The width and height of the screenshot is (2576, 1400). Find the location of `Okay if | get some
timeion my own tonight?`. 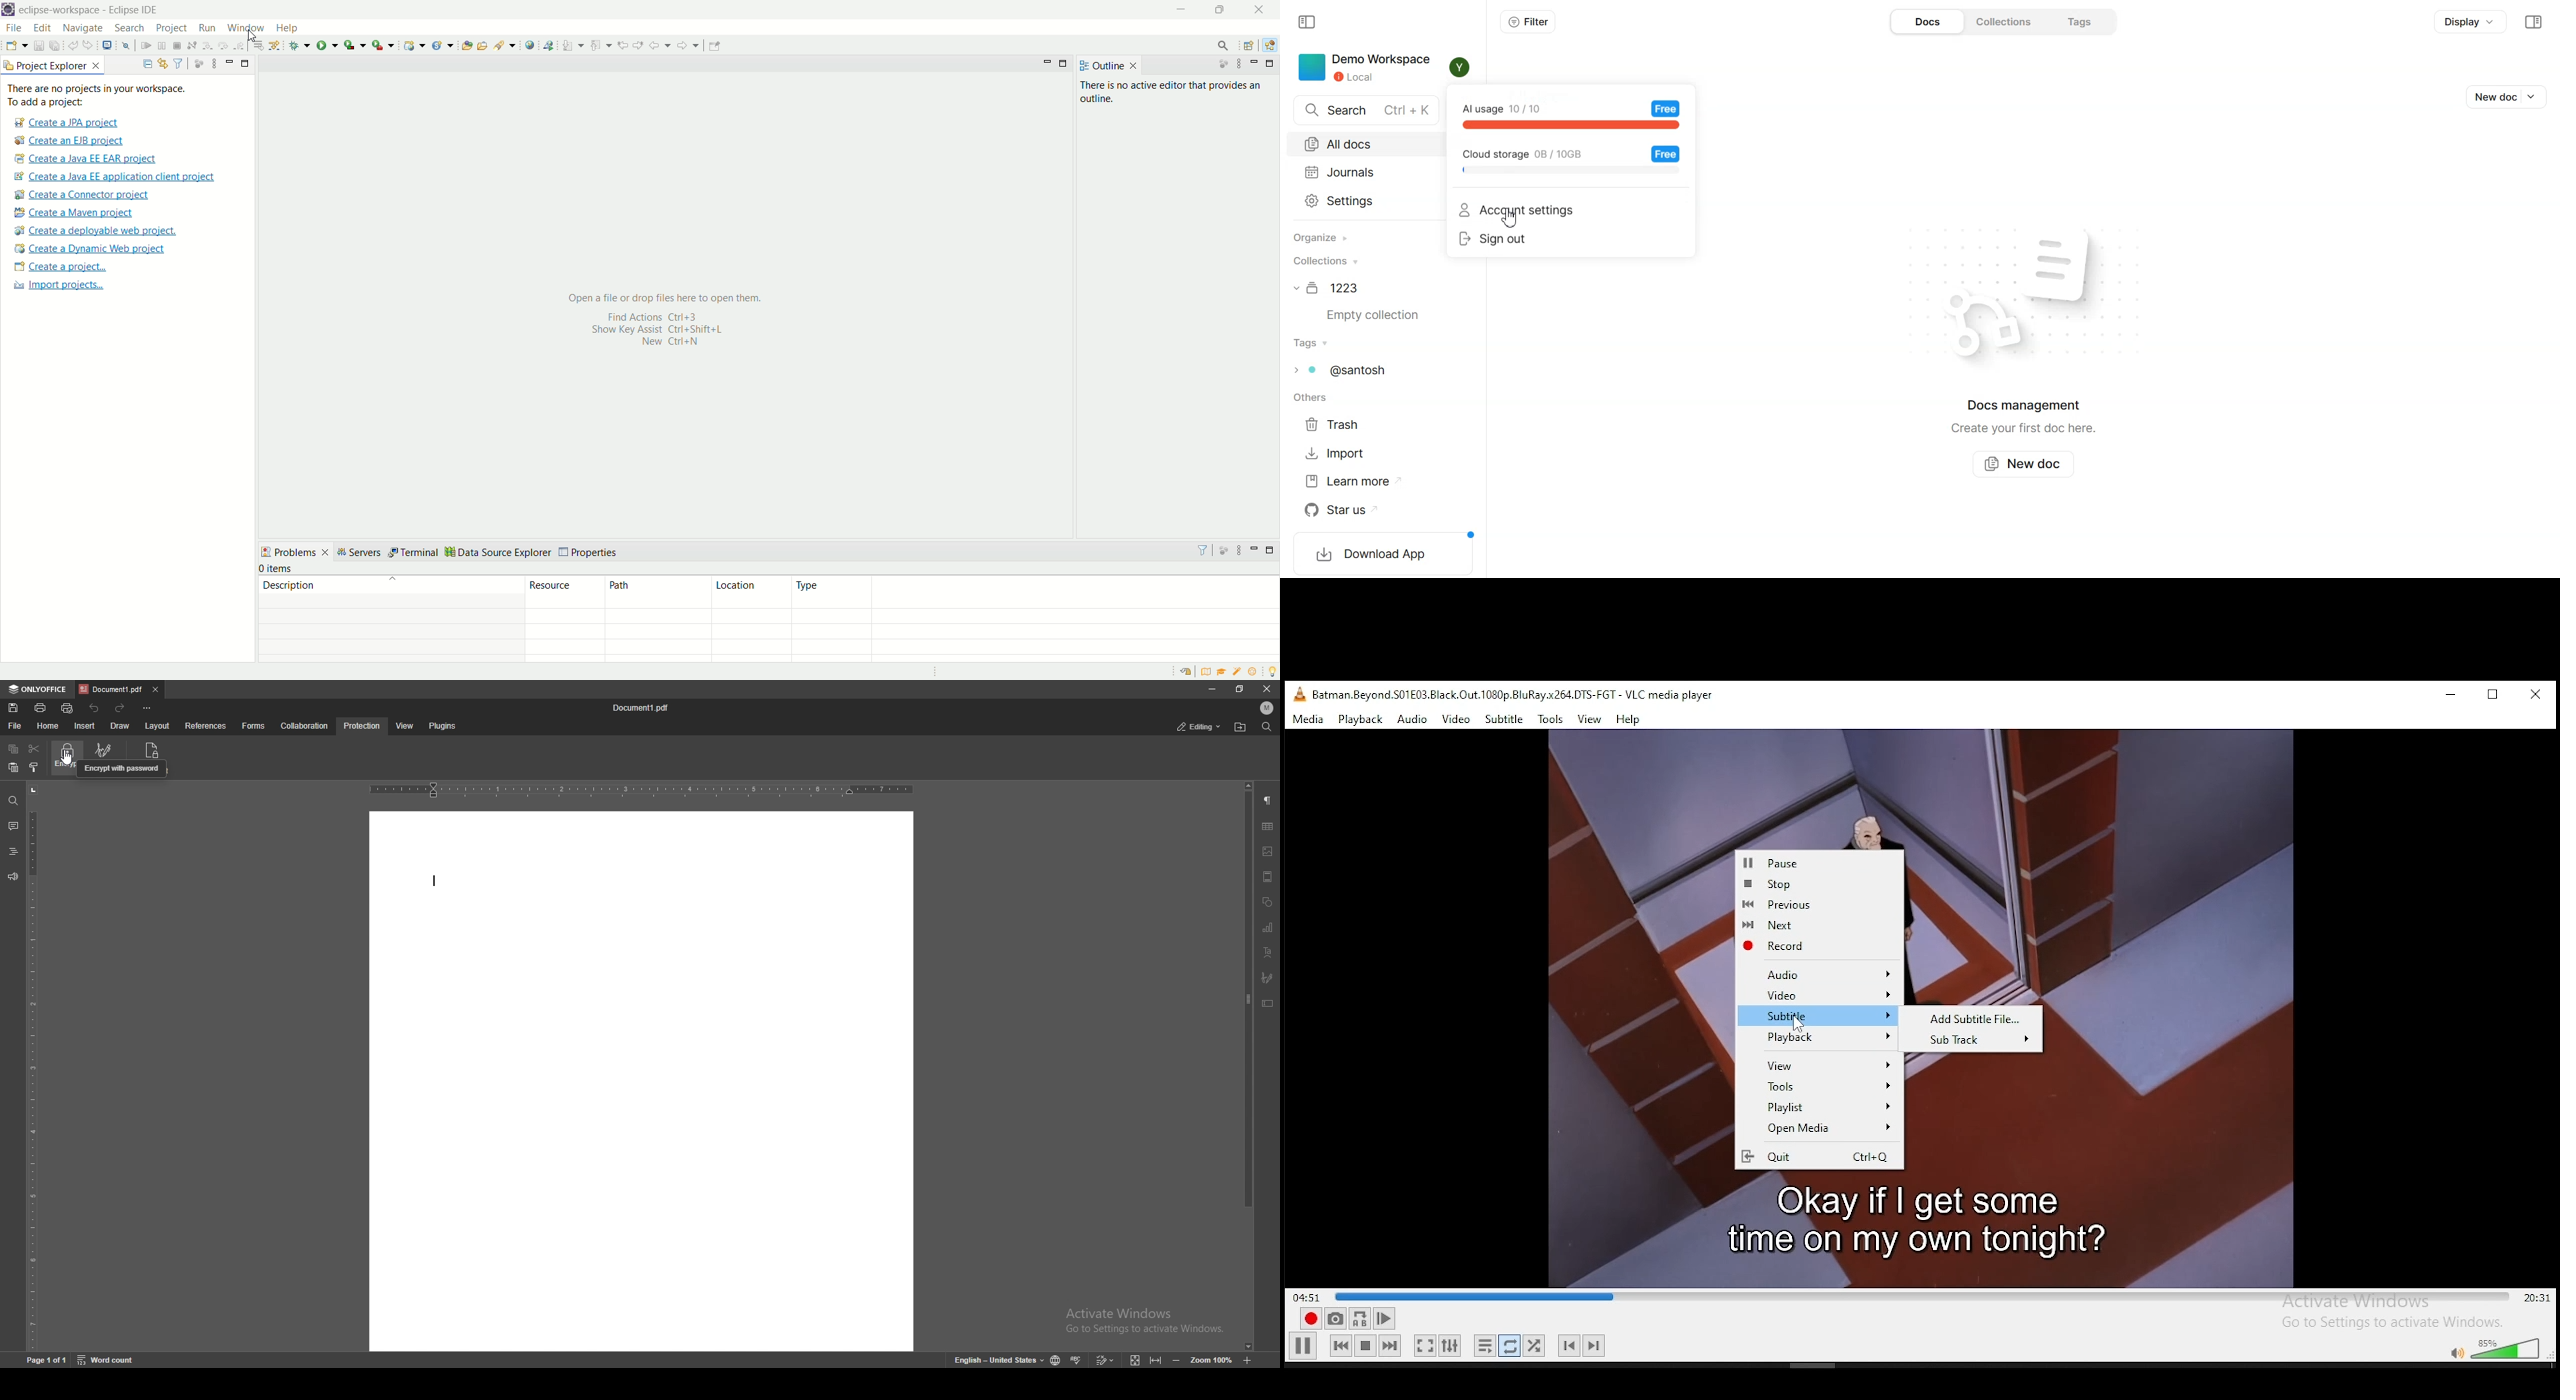

Okay if | get some
timeion my own tonight? is located at coordinates (1923, 1222).